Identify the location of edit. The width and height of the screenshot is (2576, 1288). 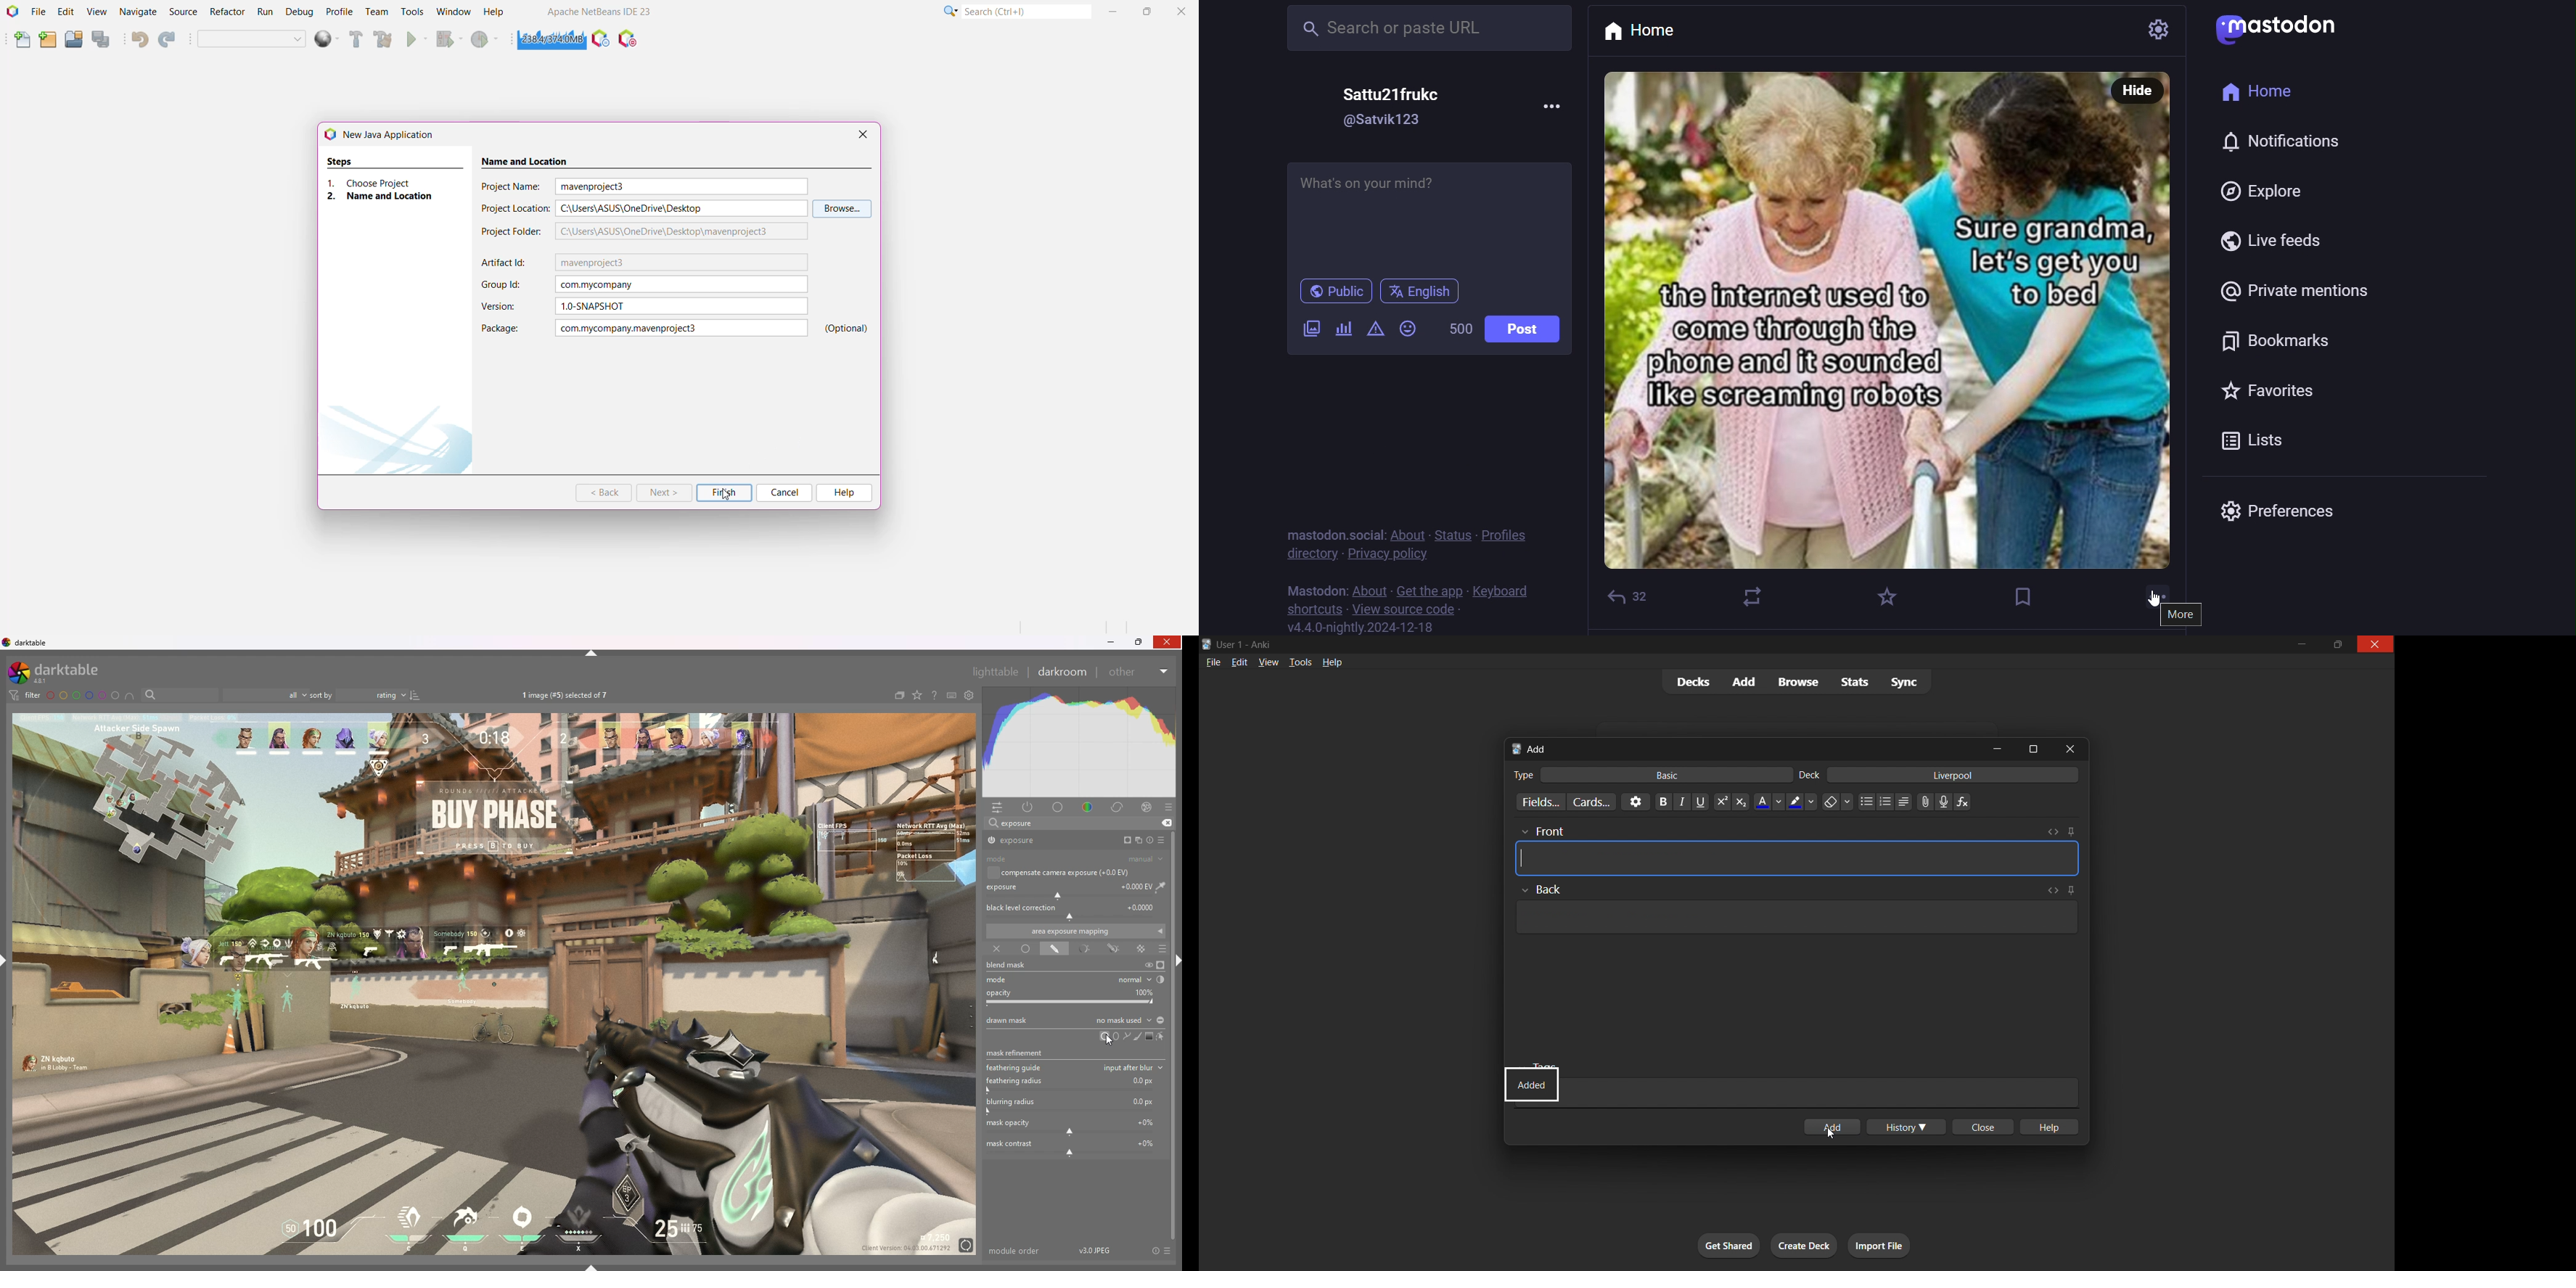
(1239, 663).